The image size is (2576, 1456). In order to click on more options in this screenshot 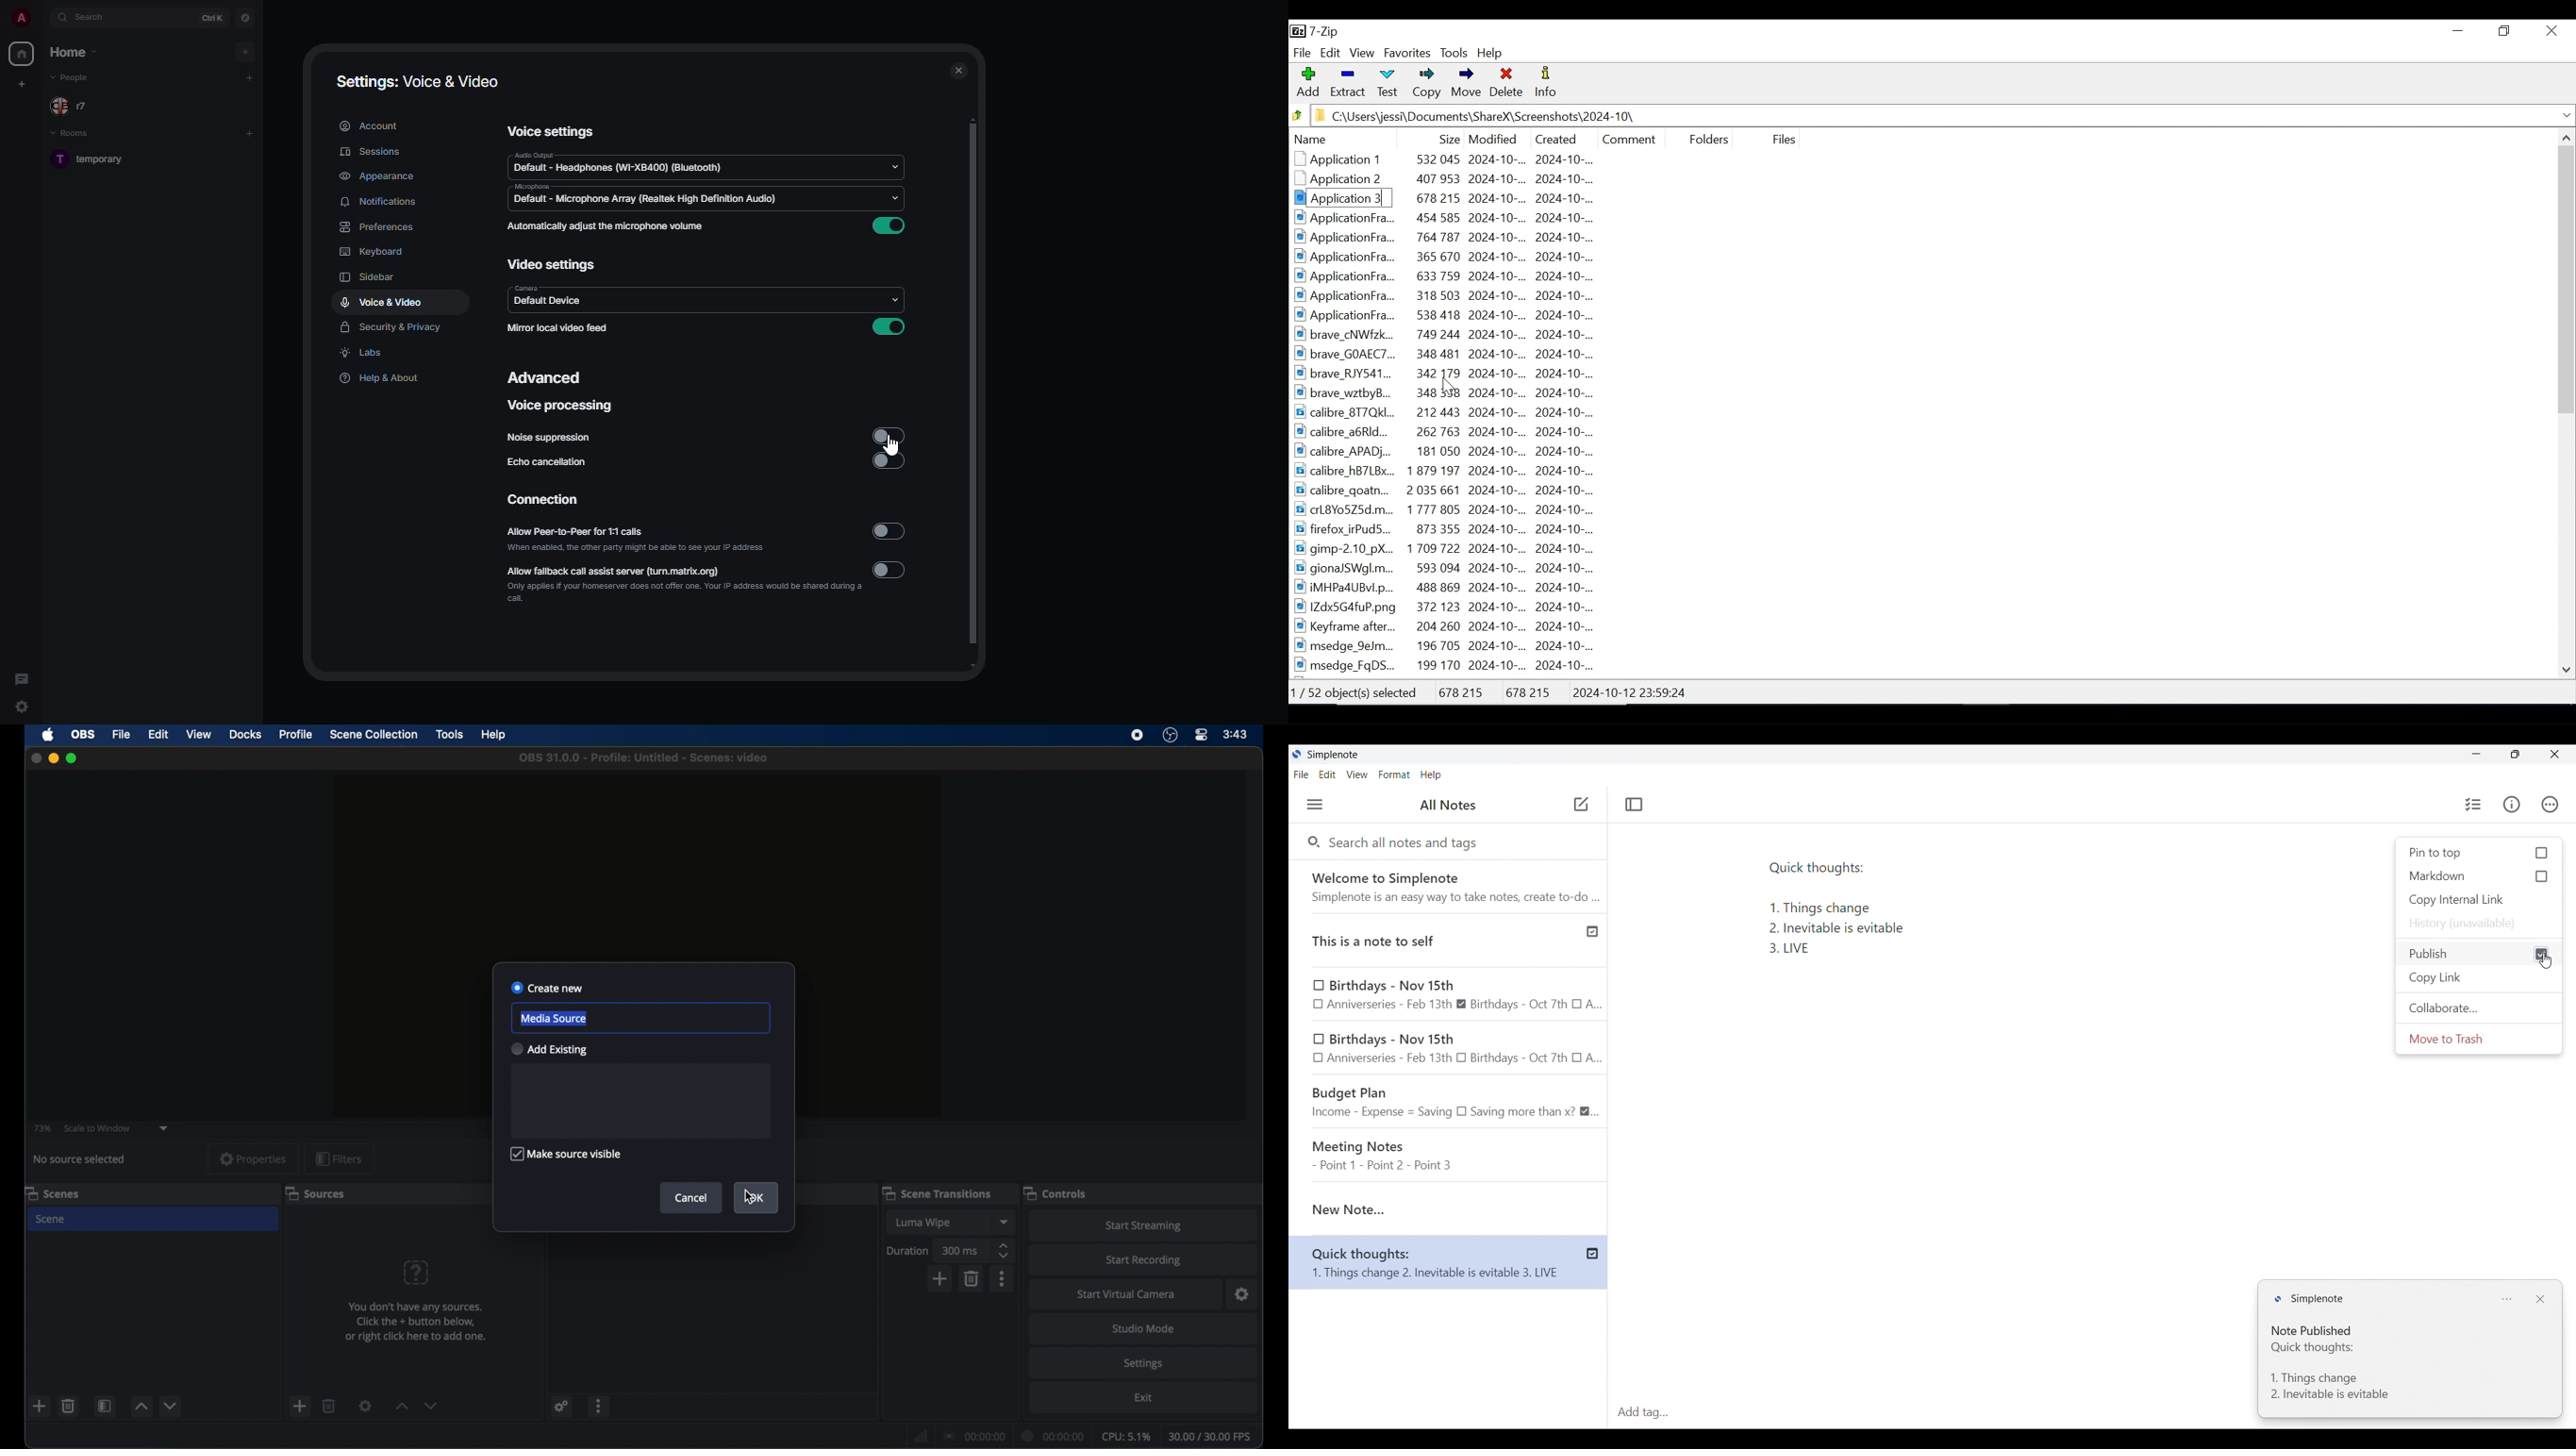, I will do `click(1003, 1279)`.